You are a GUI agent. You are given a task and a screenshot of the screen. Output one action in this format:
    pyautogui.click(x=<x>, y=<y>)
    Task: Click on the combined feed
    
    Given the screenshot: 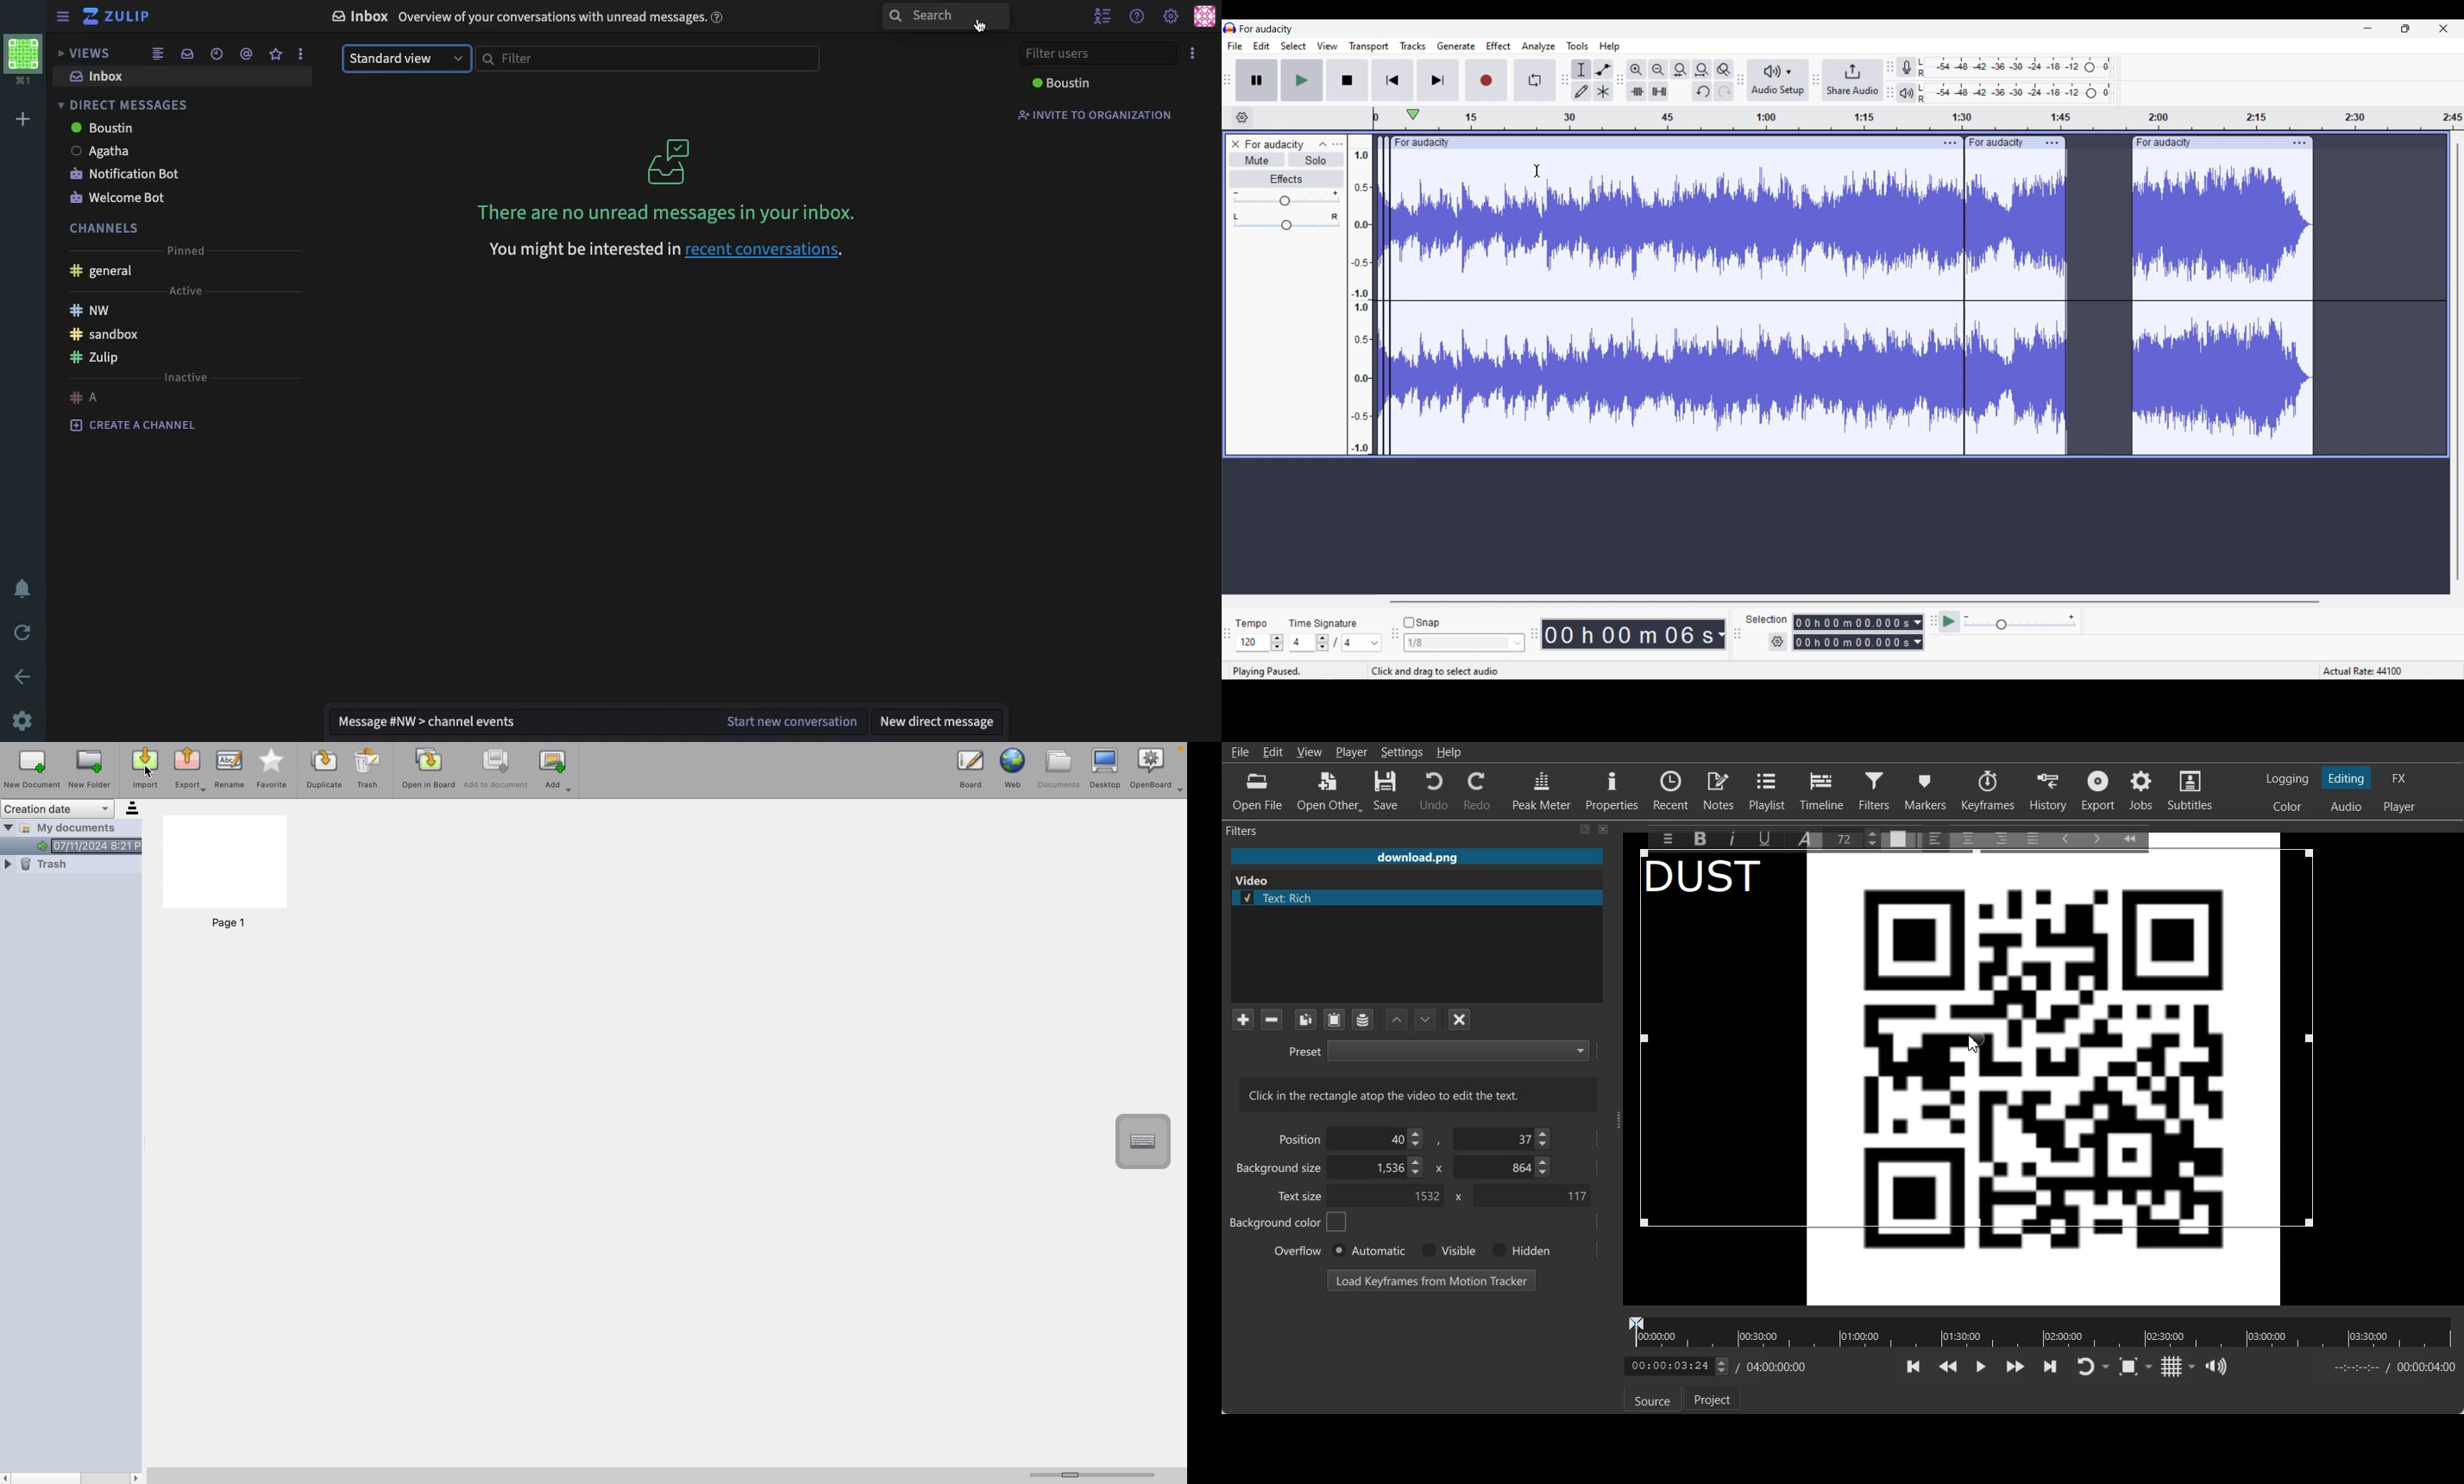 What is the action you would take?
    pyautogui.click(x=156, y=53)
    